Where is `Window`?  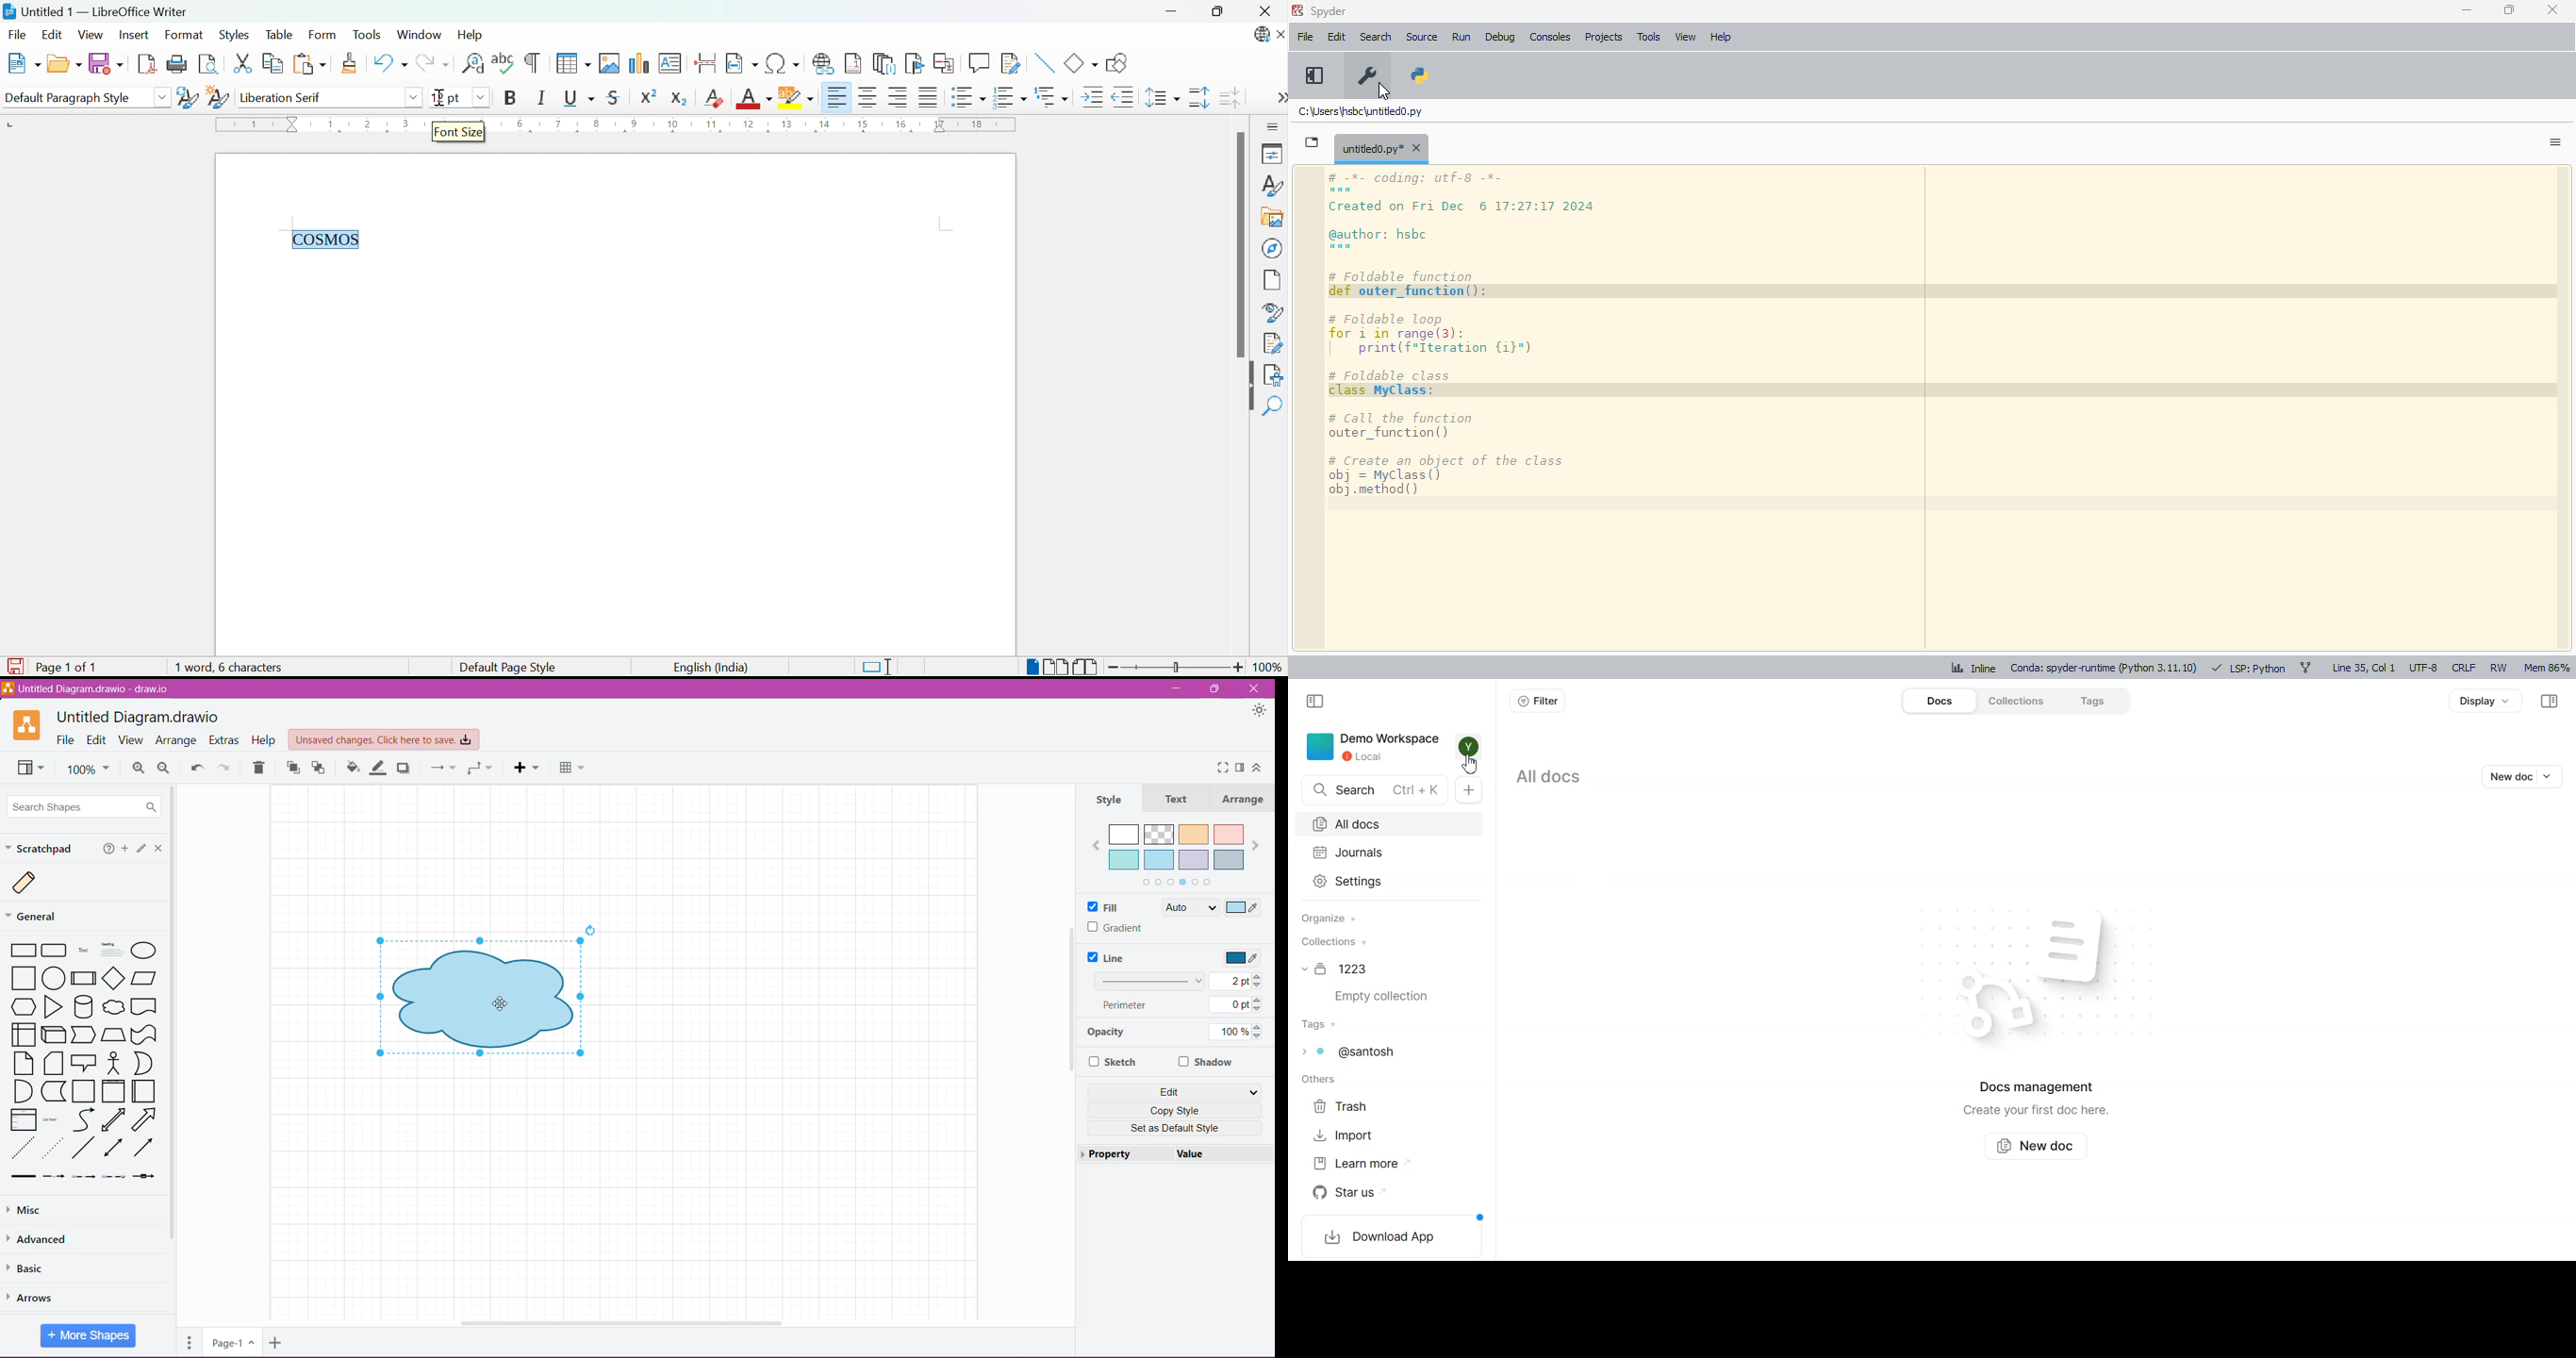 Window is located at coordinates (422, 36).